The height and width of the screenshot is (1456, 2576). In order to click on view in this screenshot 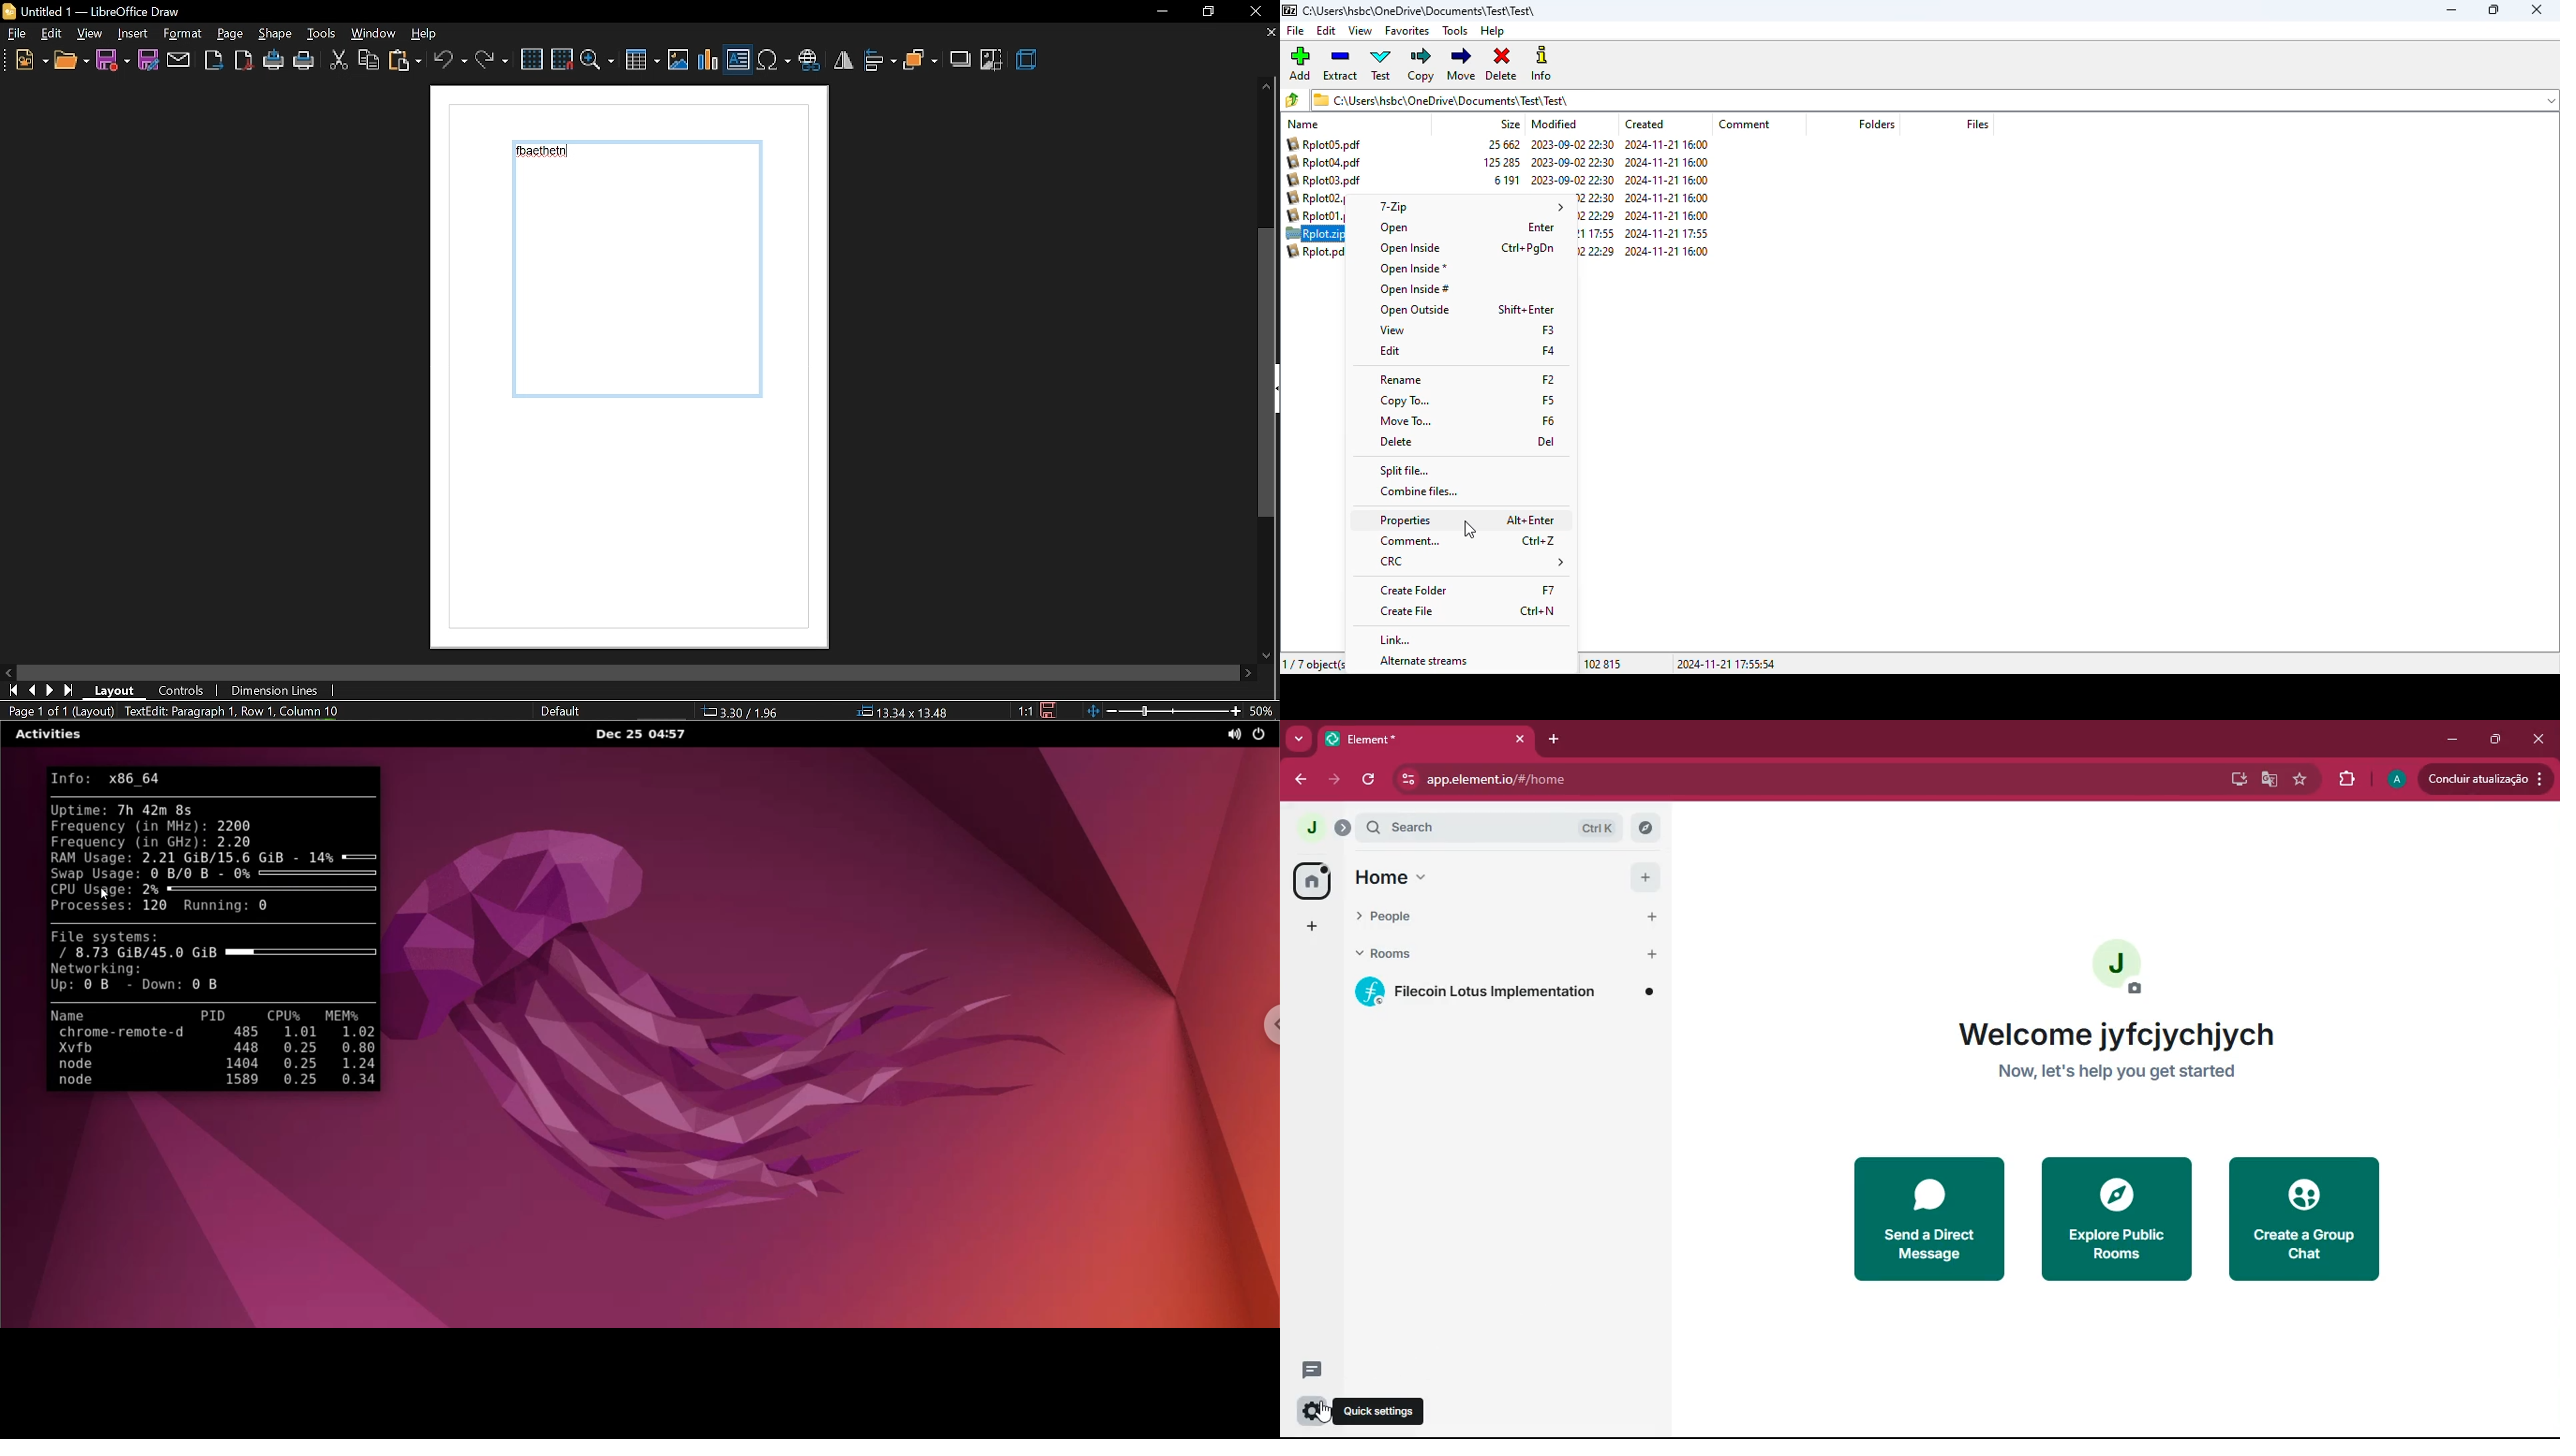, I will do `click(1360, 31)`.